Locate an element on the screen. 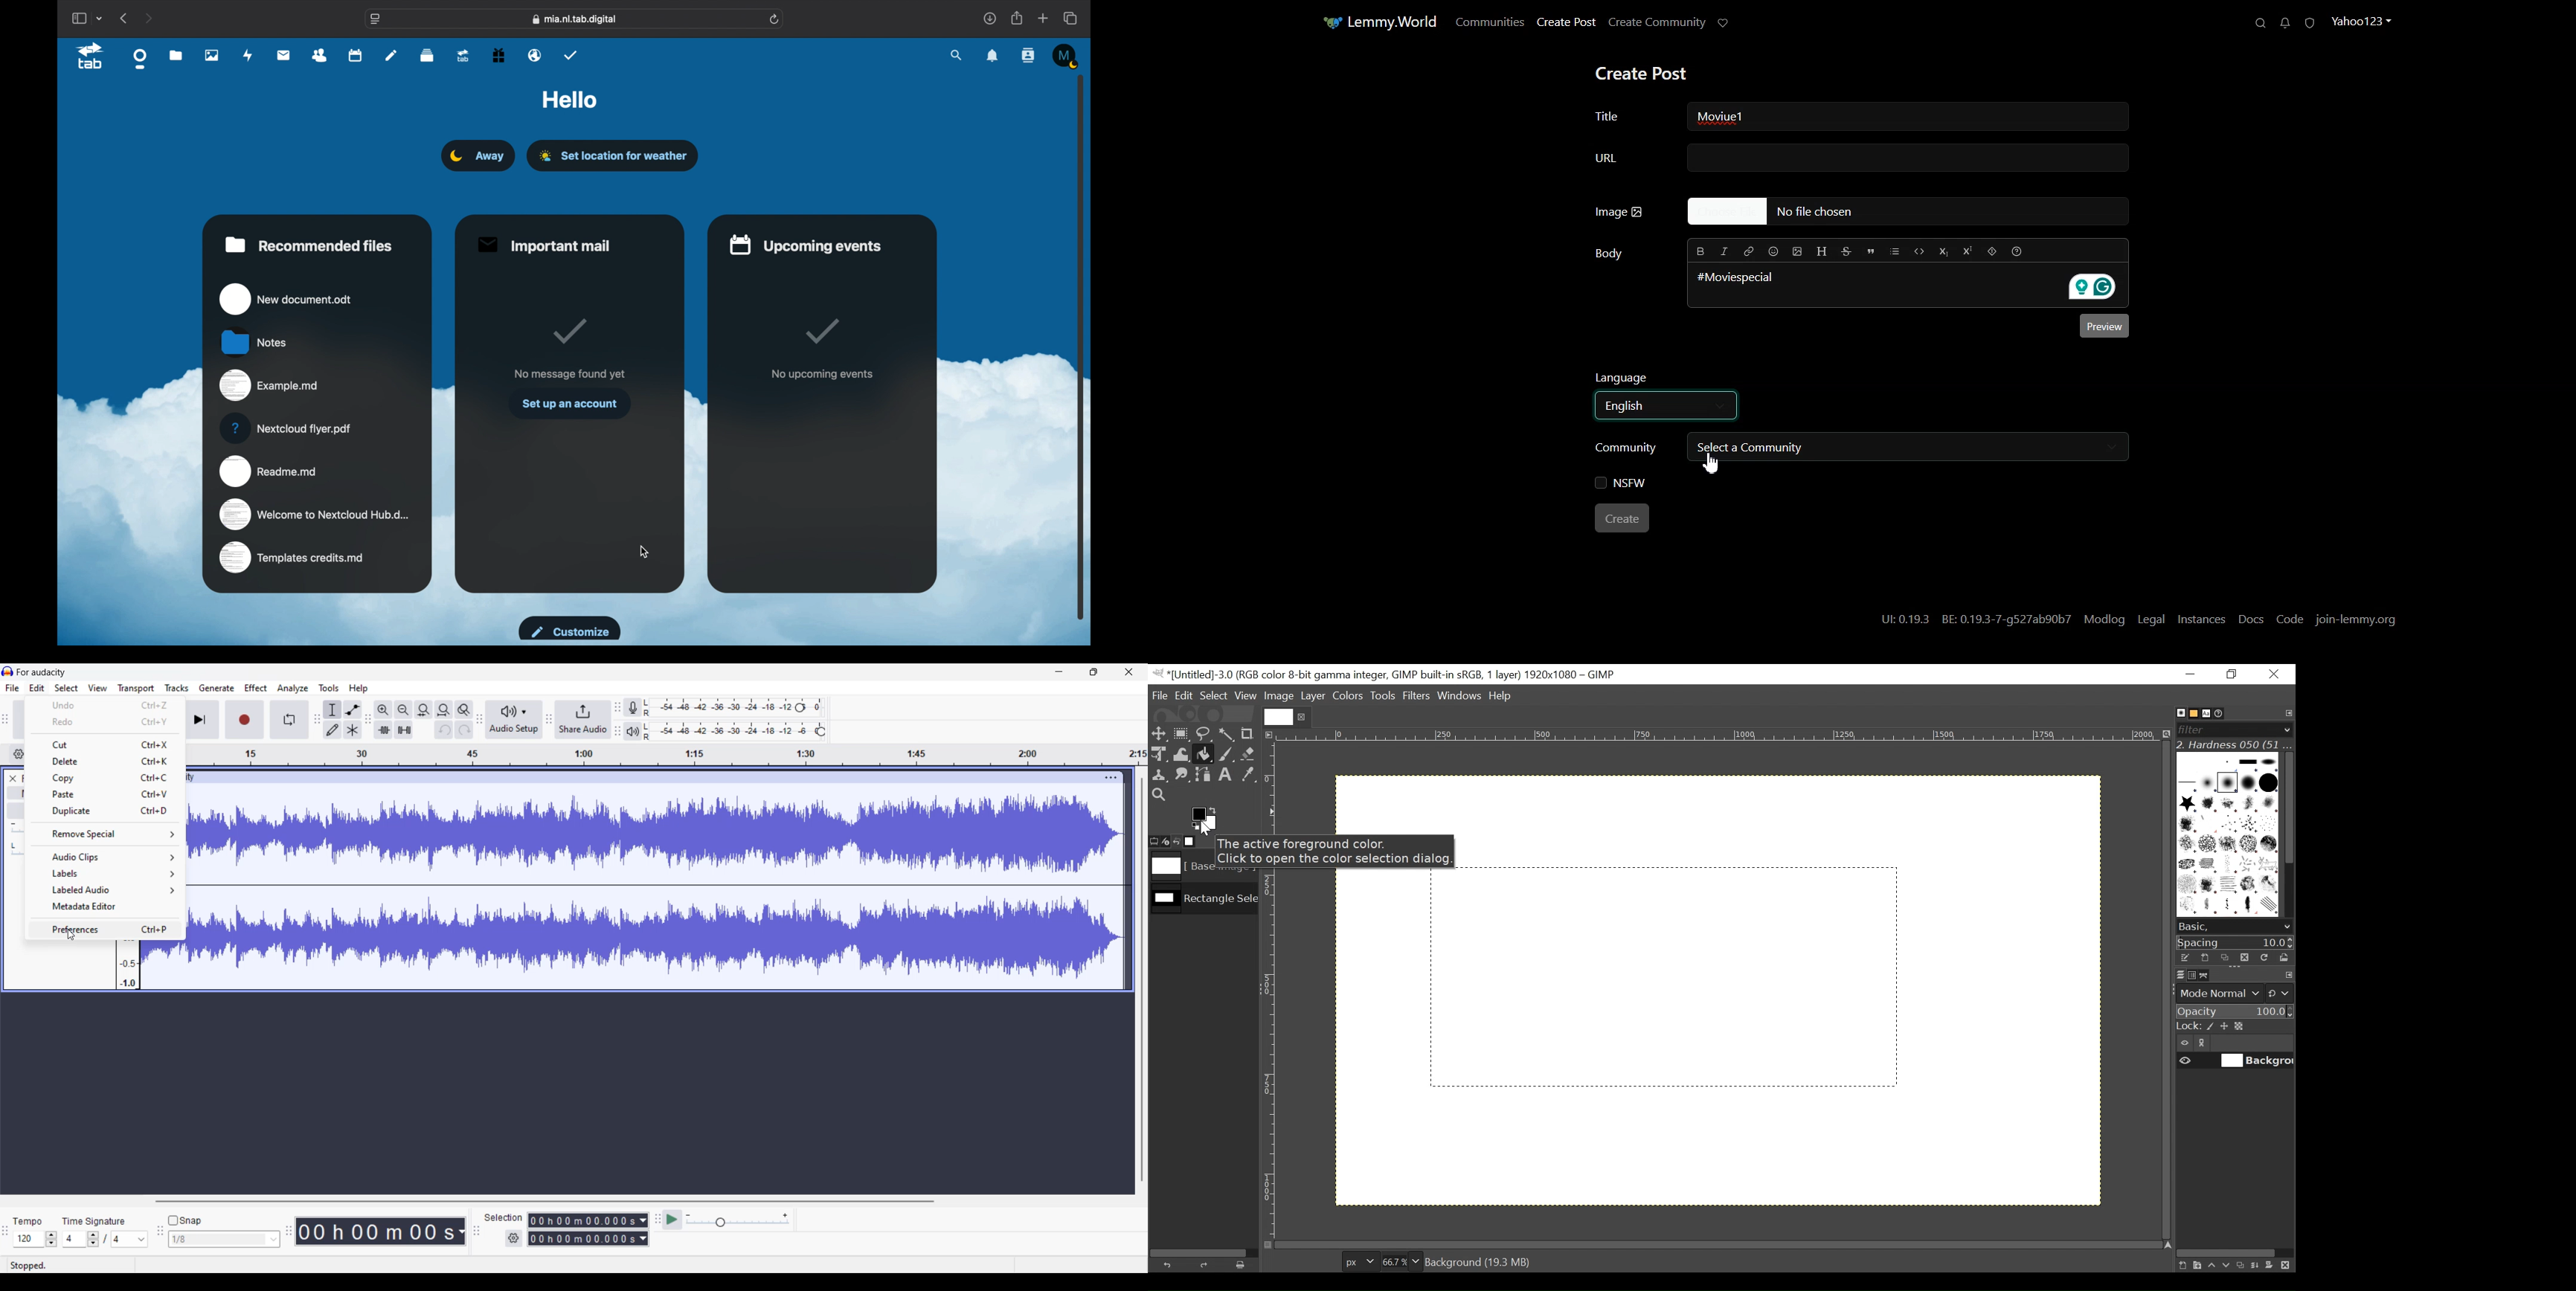 The height and width of the screenshot is (1316, 2576). Create Post is located at coordinates (1641, 74).